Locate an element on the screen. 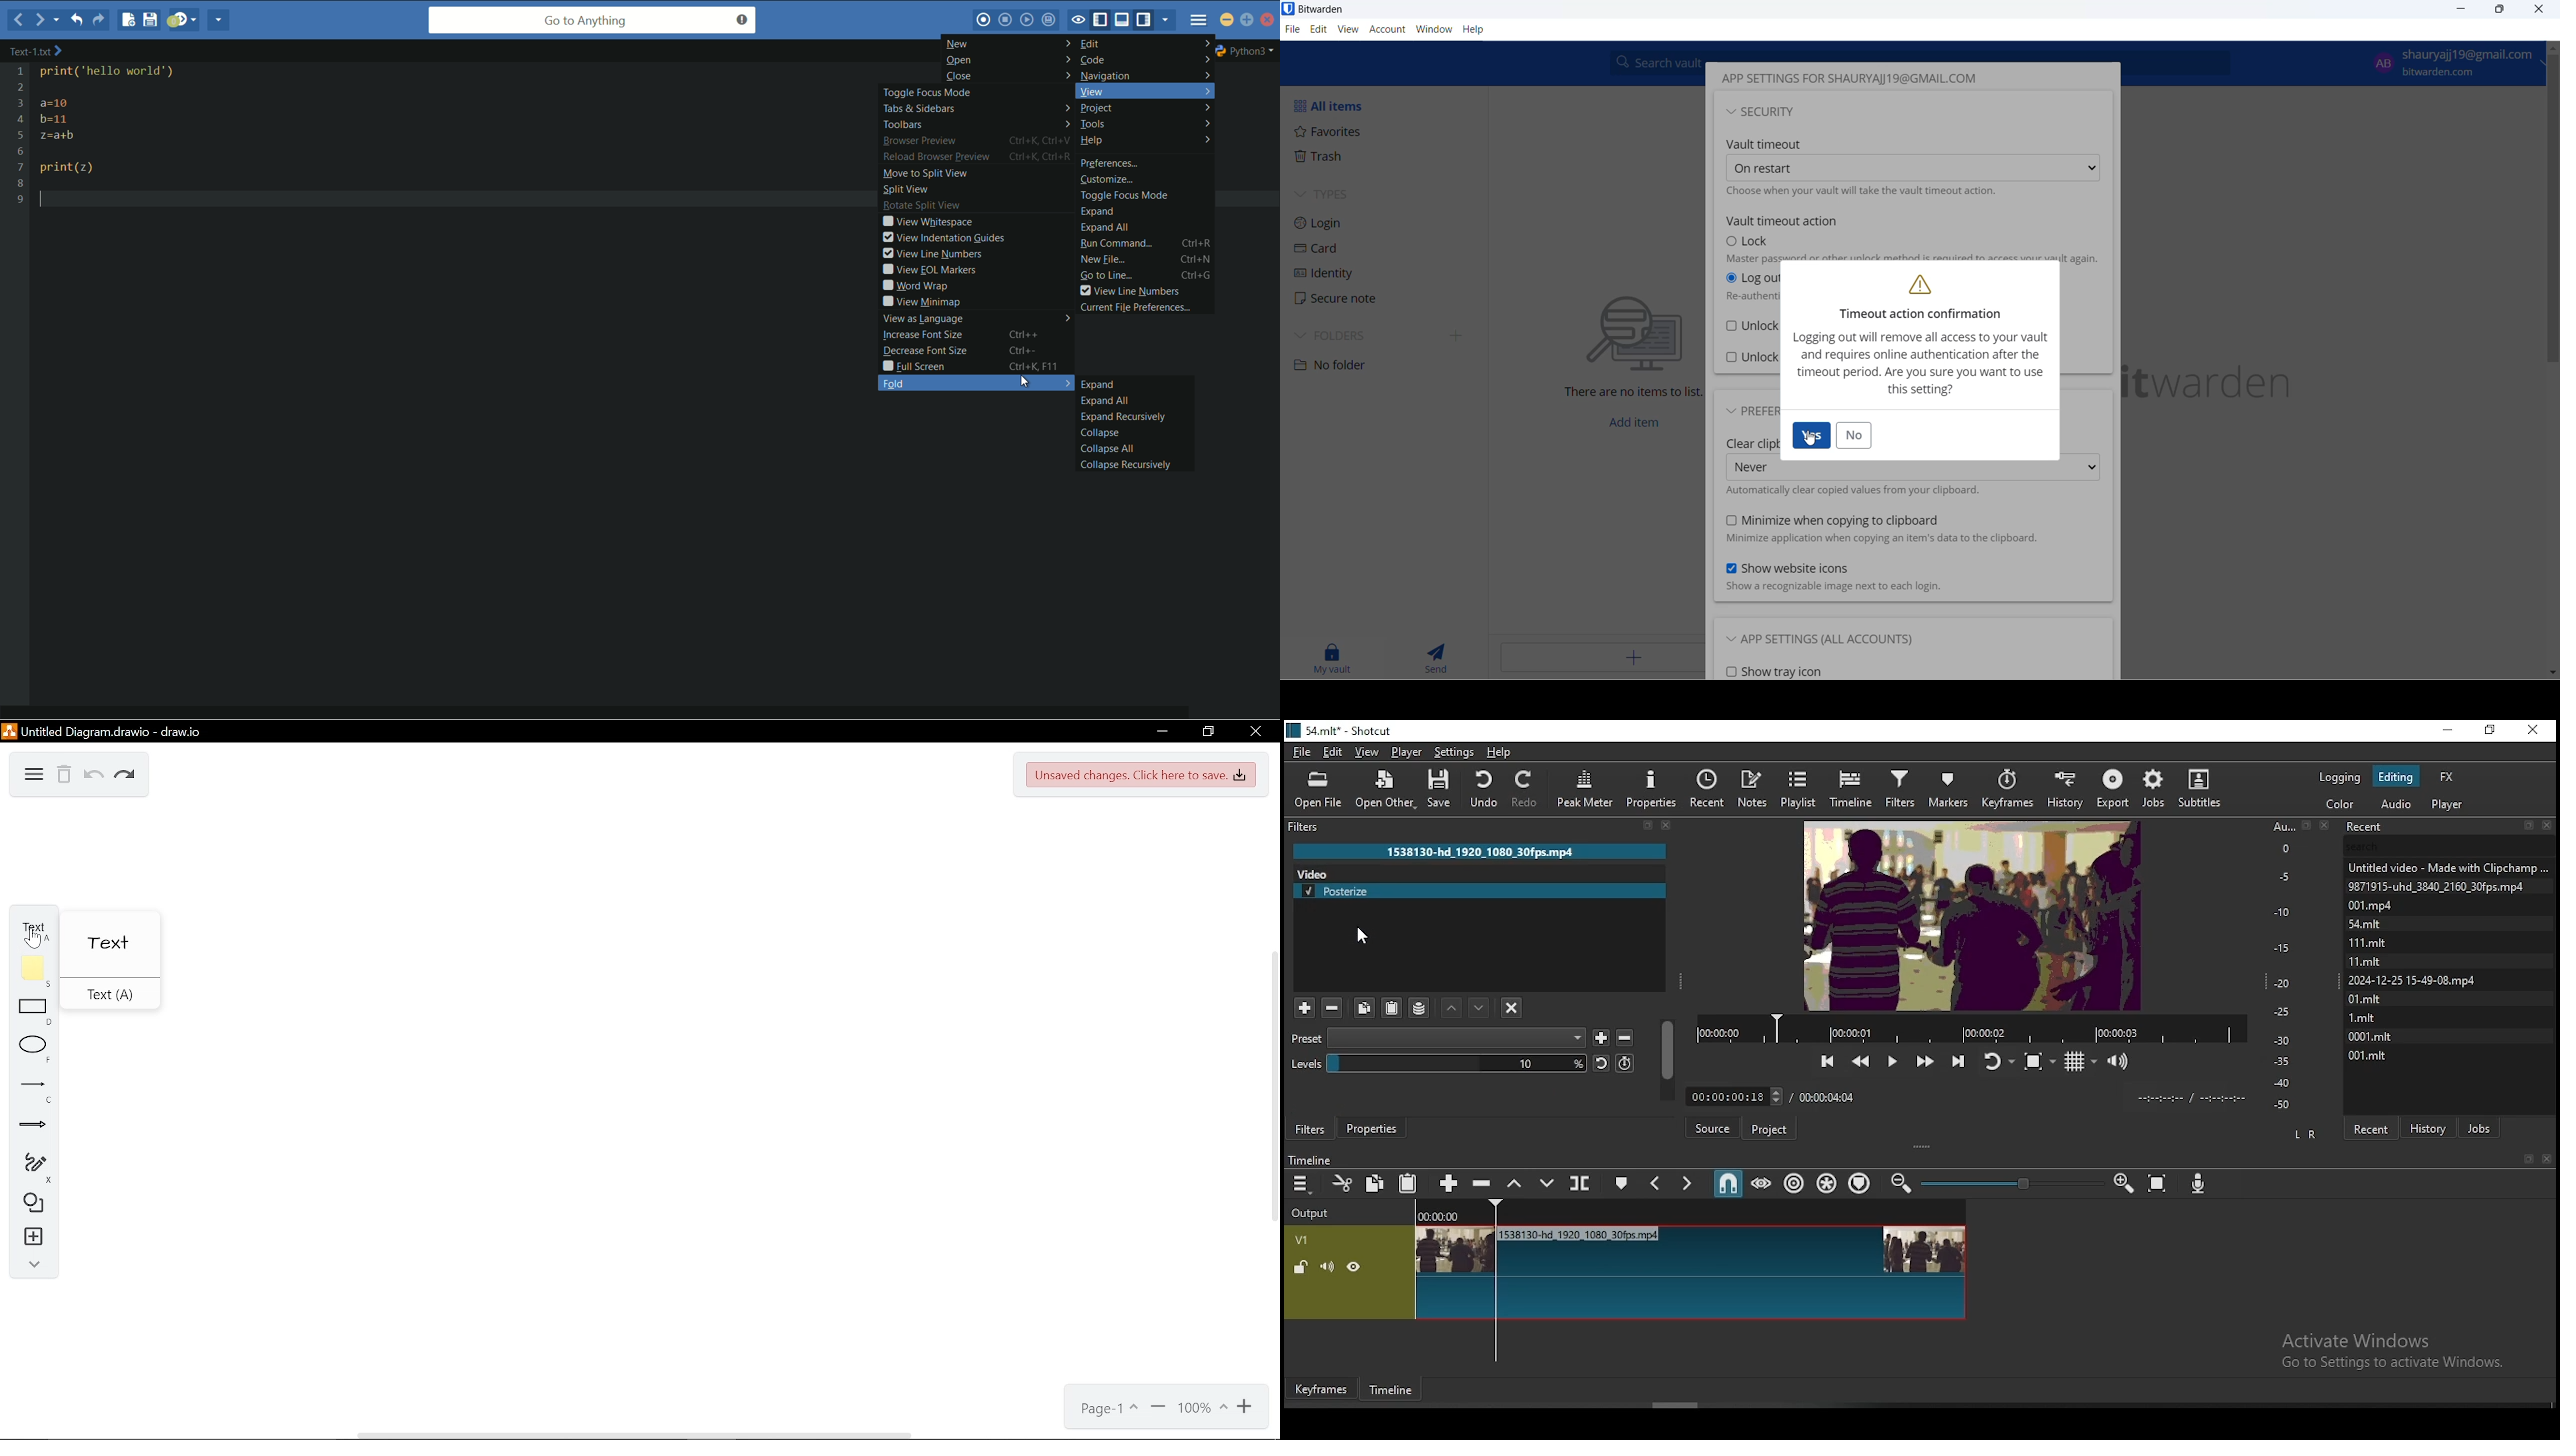  add item button is located at coordinates (1633, 425).